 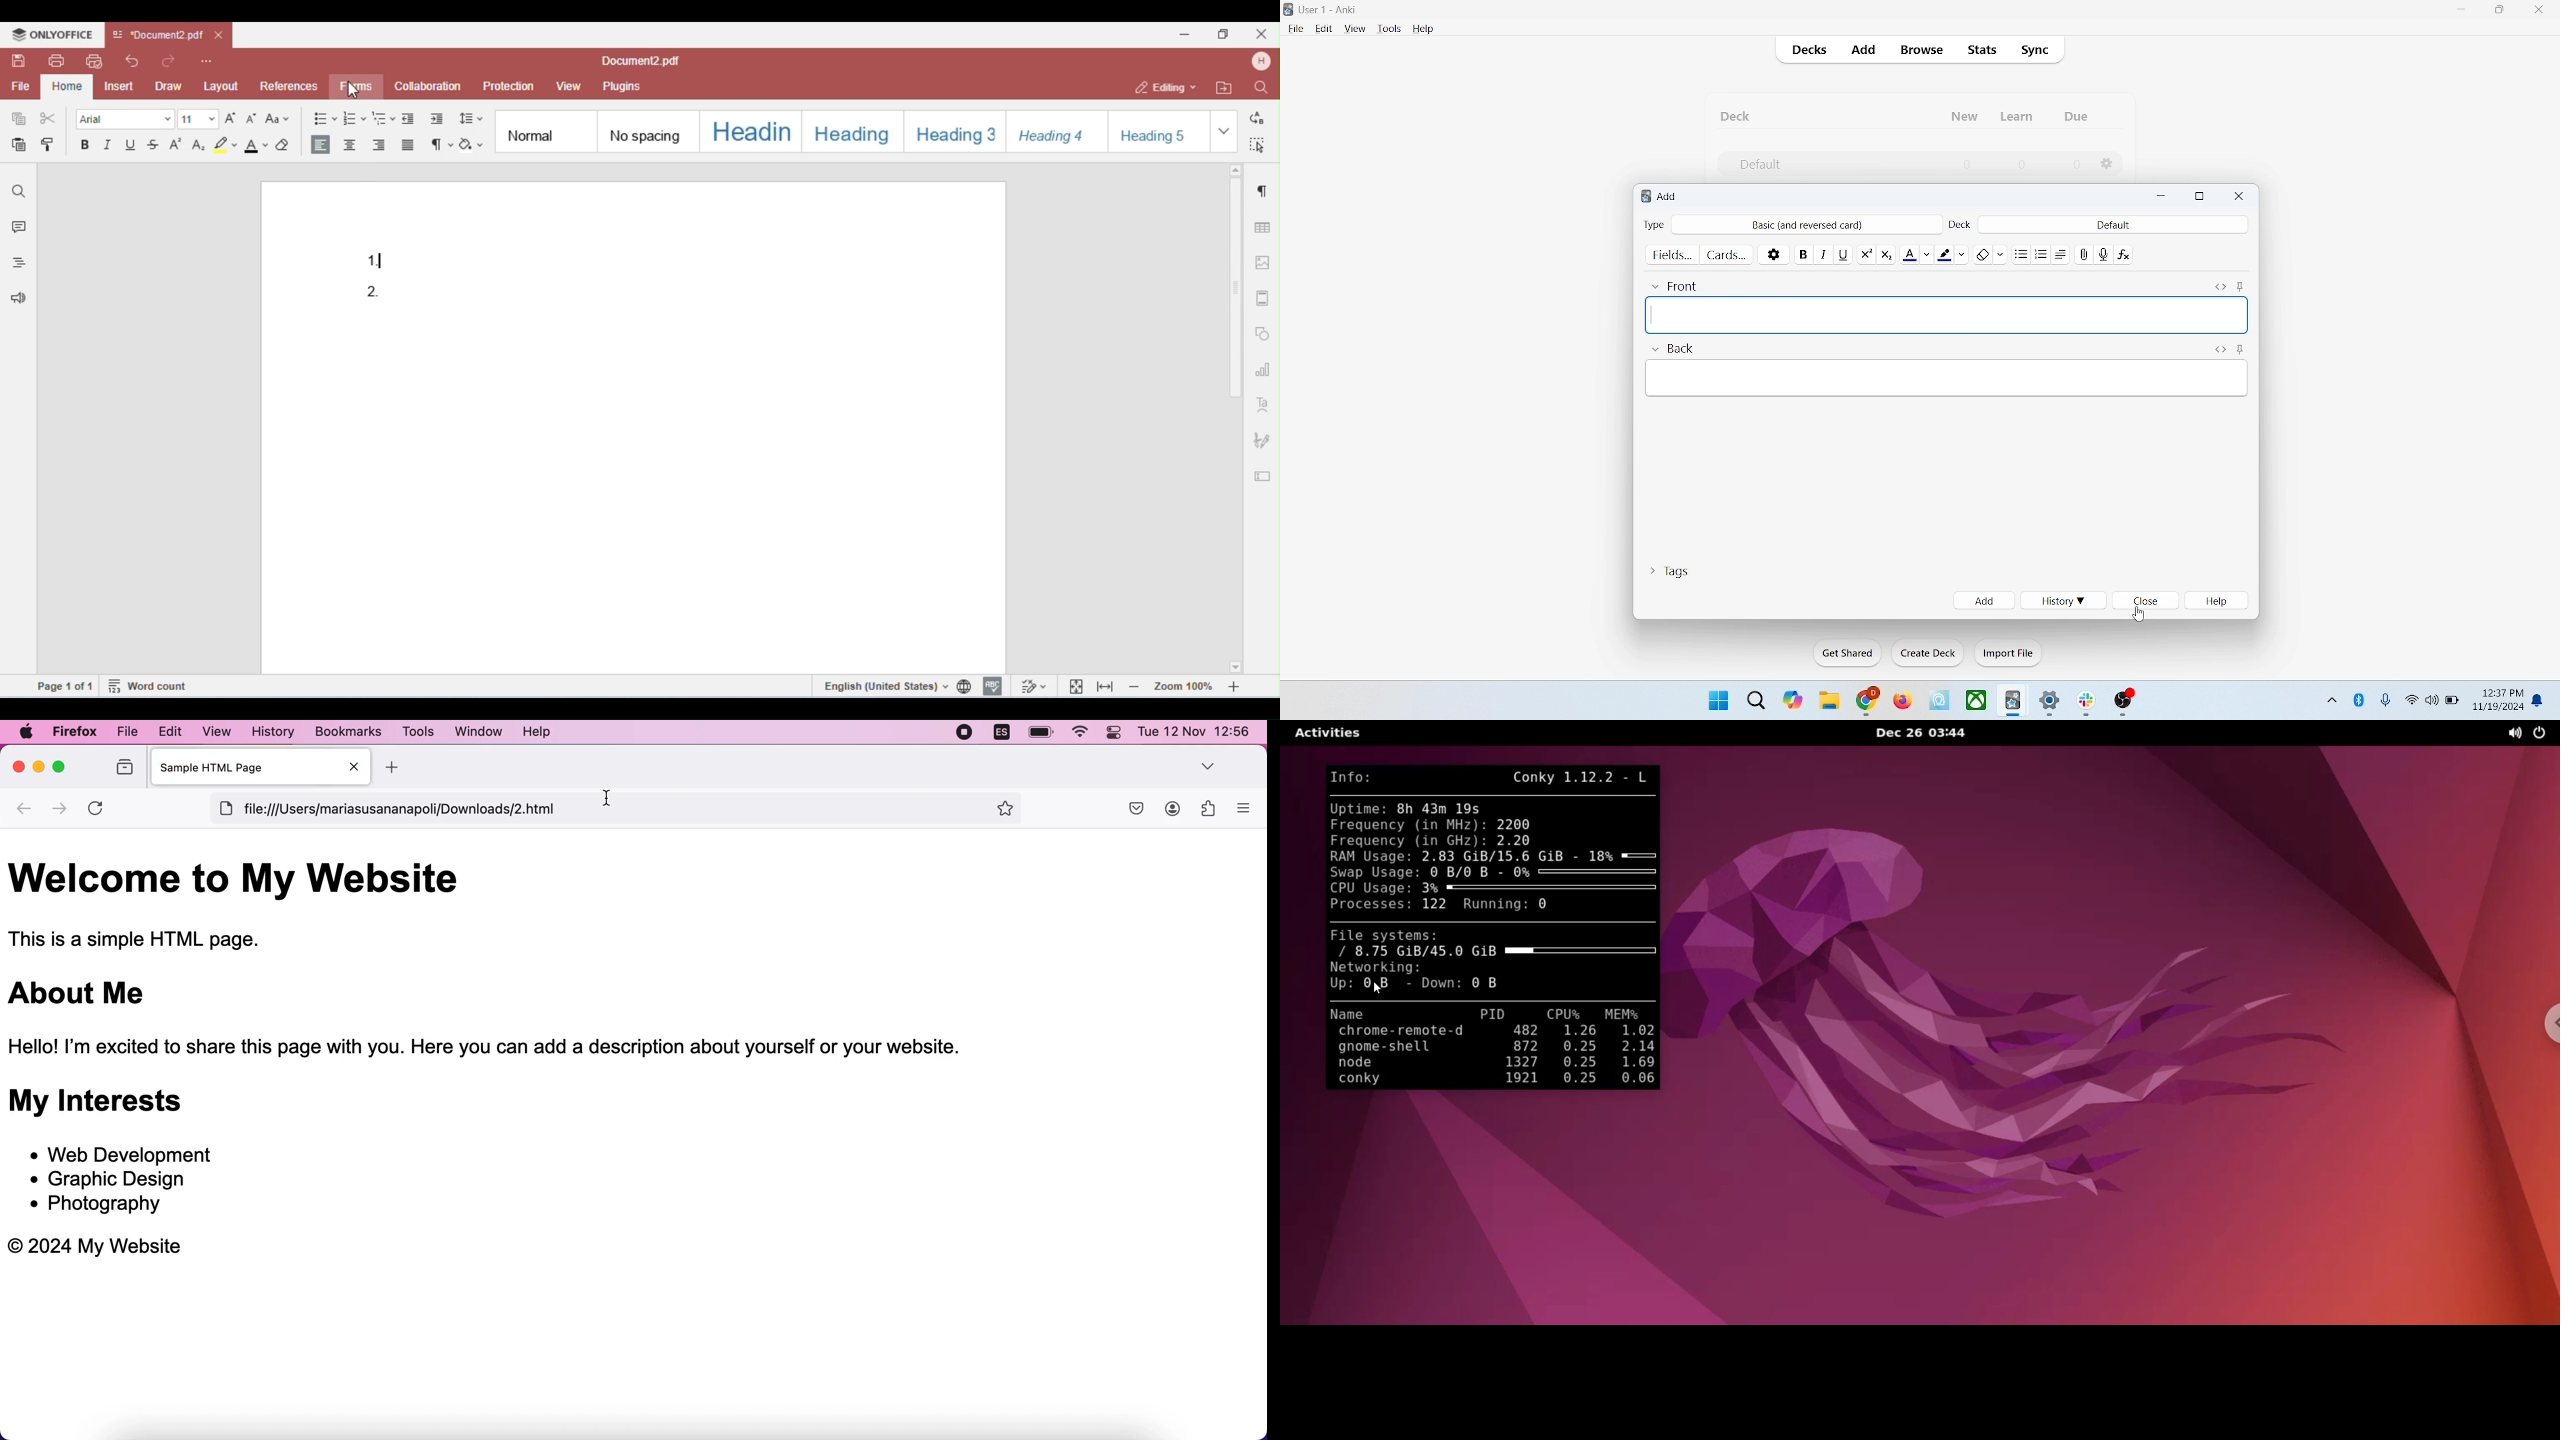 What do you see at coordinates (1828, 702) in the screenshot?
I see `folder` at bounding box center [1828, 702].